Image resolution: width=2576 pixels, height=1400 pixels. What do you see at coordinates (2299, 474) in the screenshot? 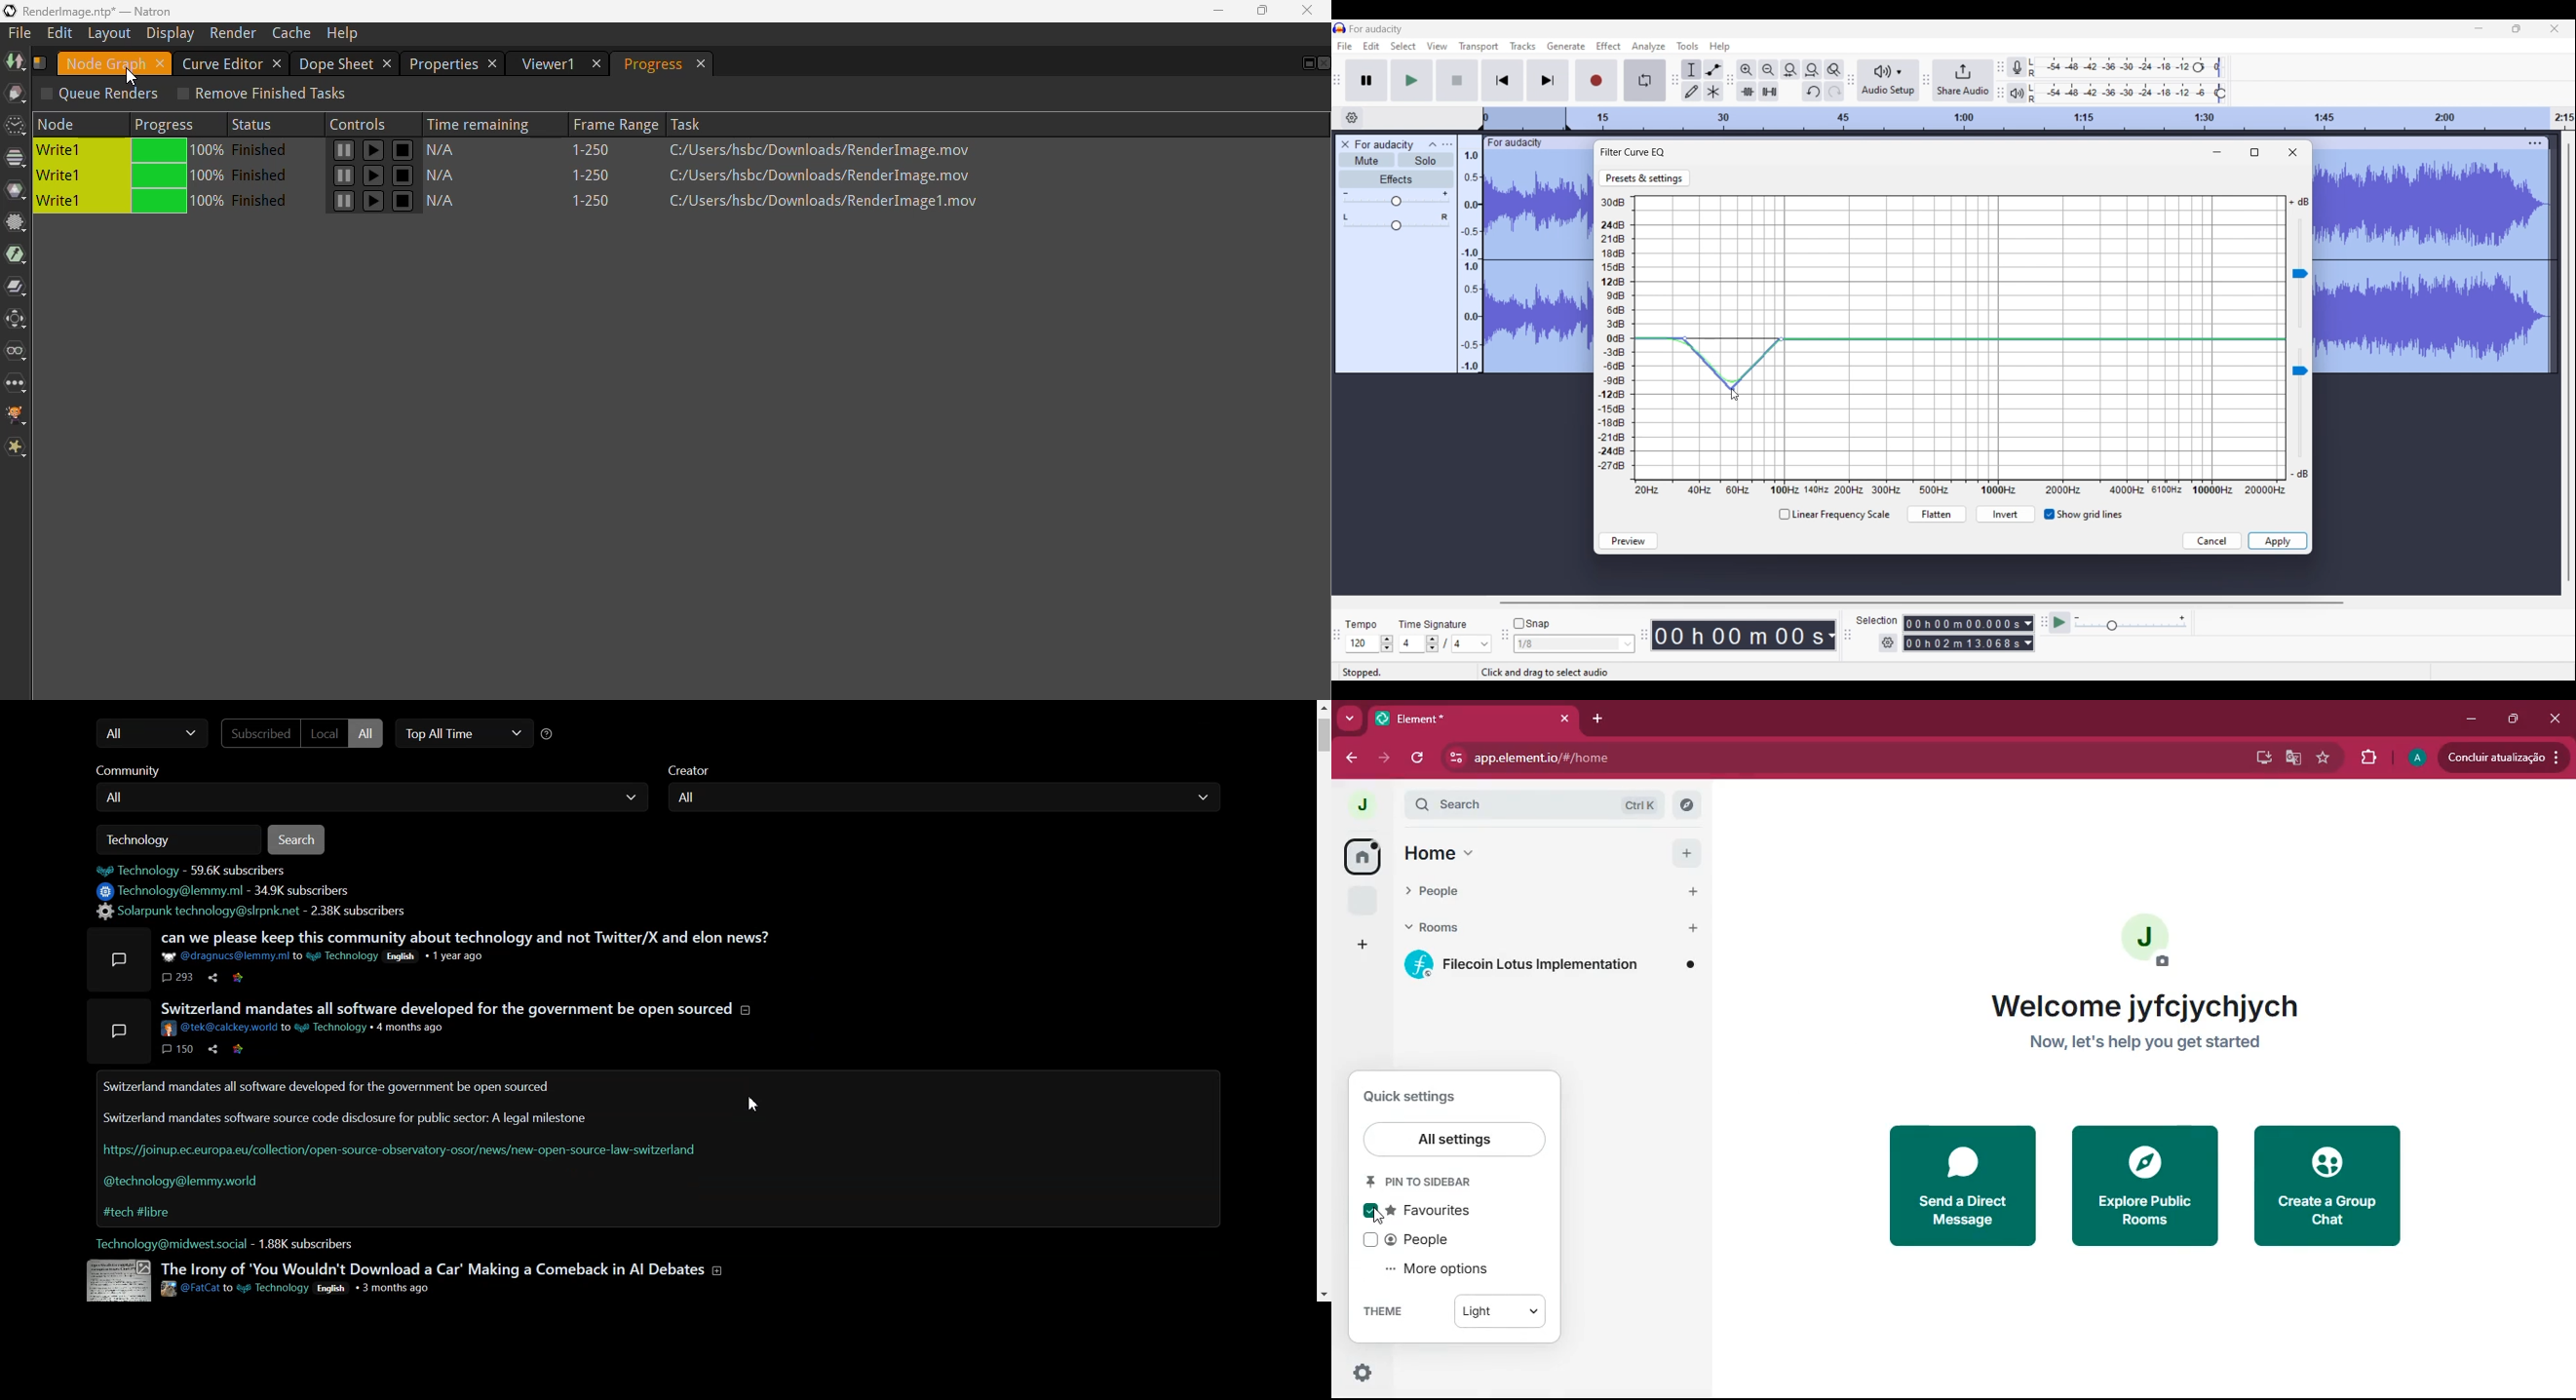
I see `Indicates min. sound` at bounding box center [2299, 474].